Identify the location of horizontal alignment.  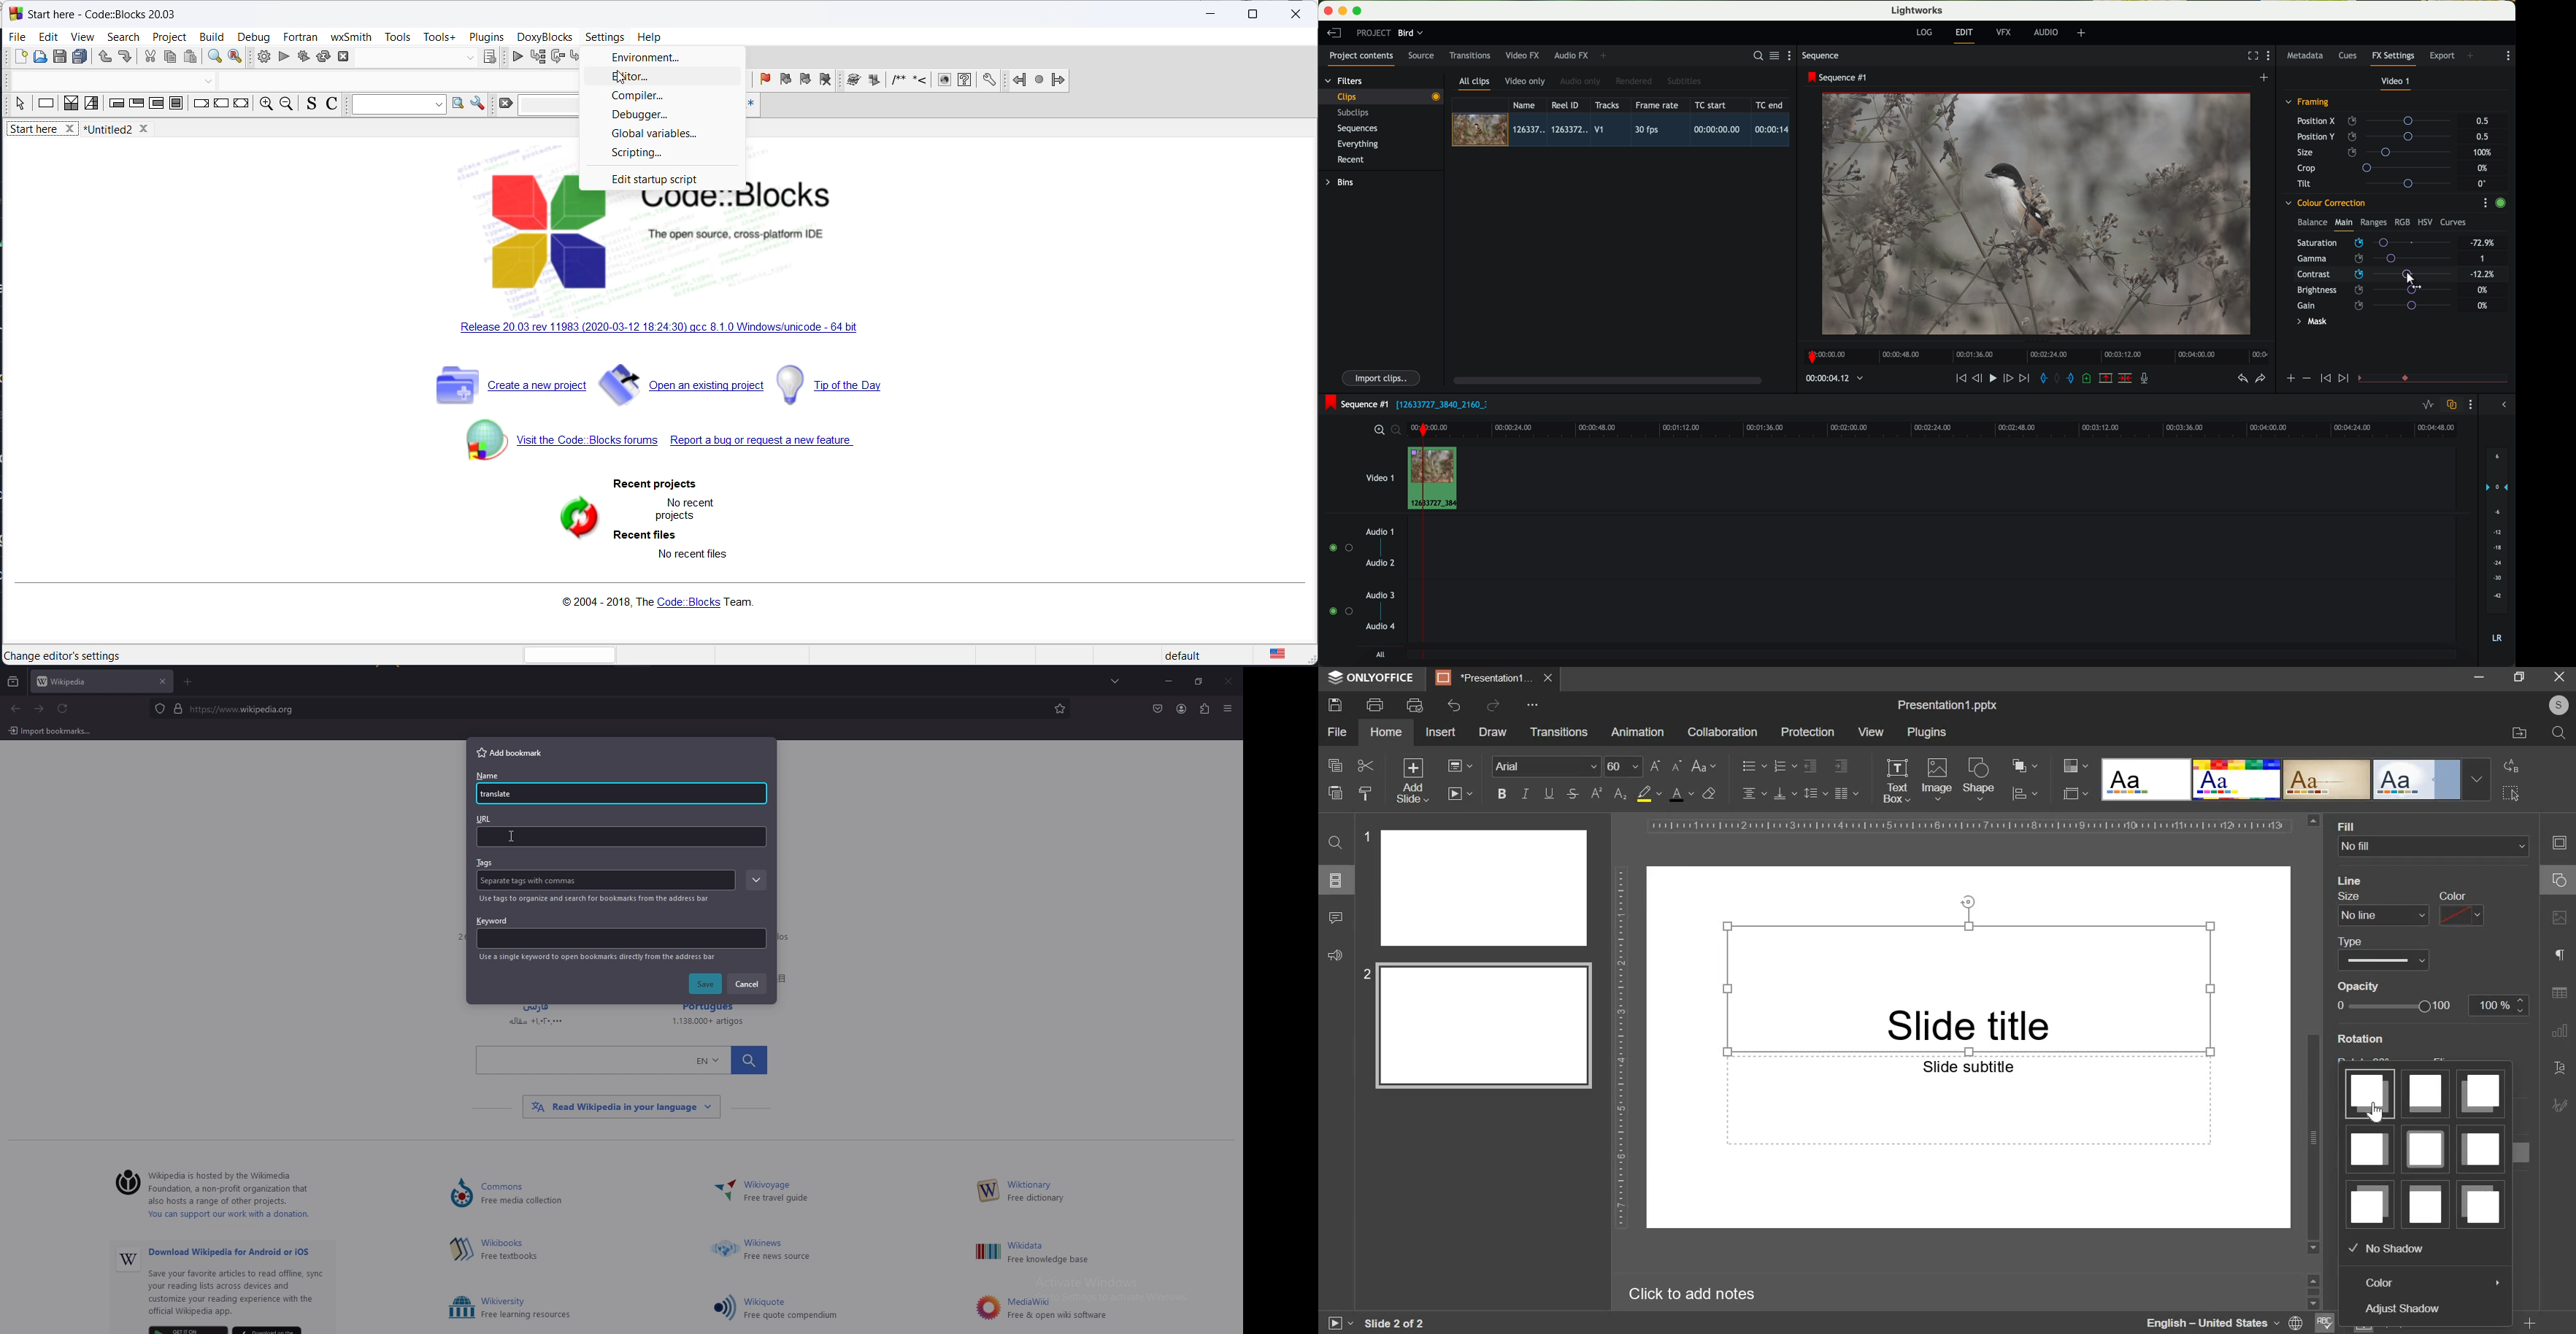
(1754, 791).